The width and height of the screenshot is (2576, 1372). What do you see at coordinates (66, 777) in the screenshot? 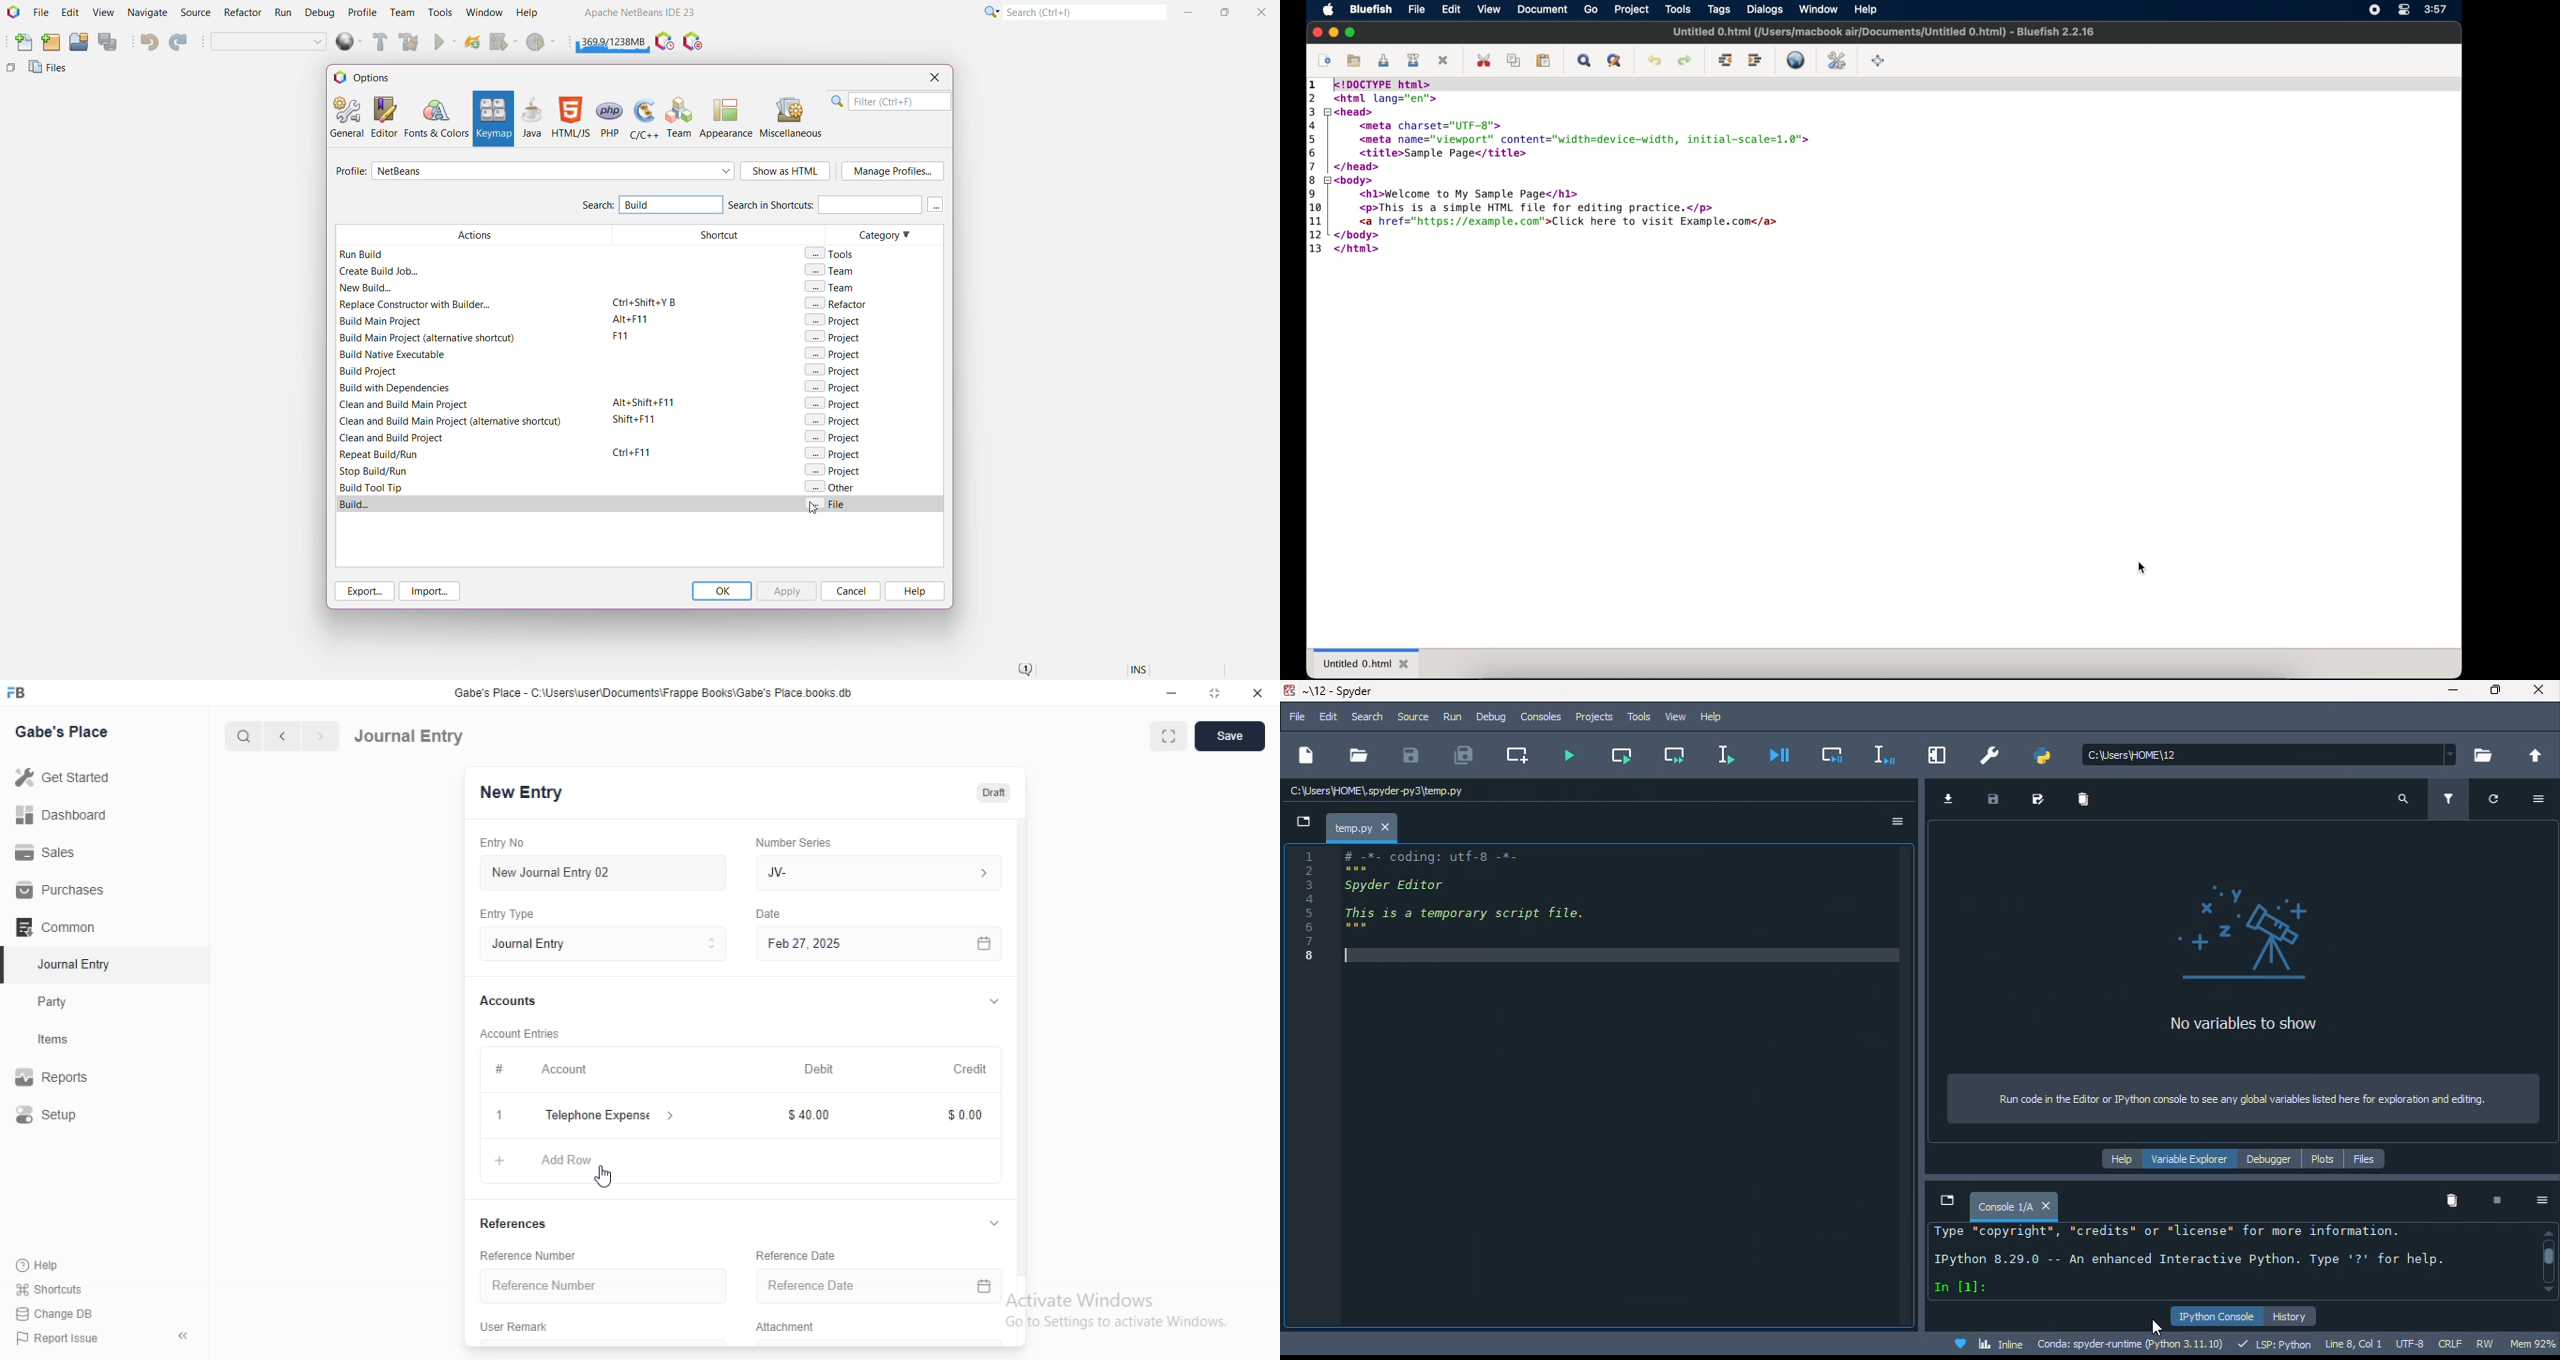
I see `Get Started` at bounding box center [66, 777].